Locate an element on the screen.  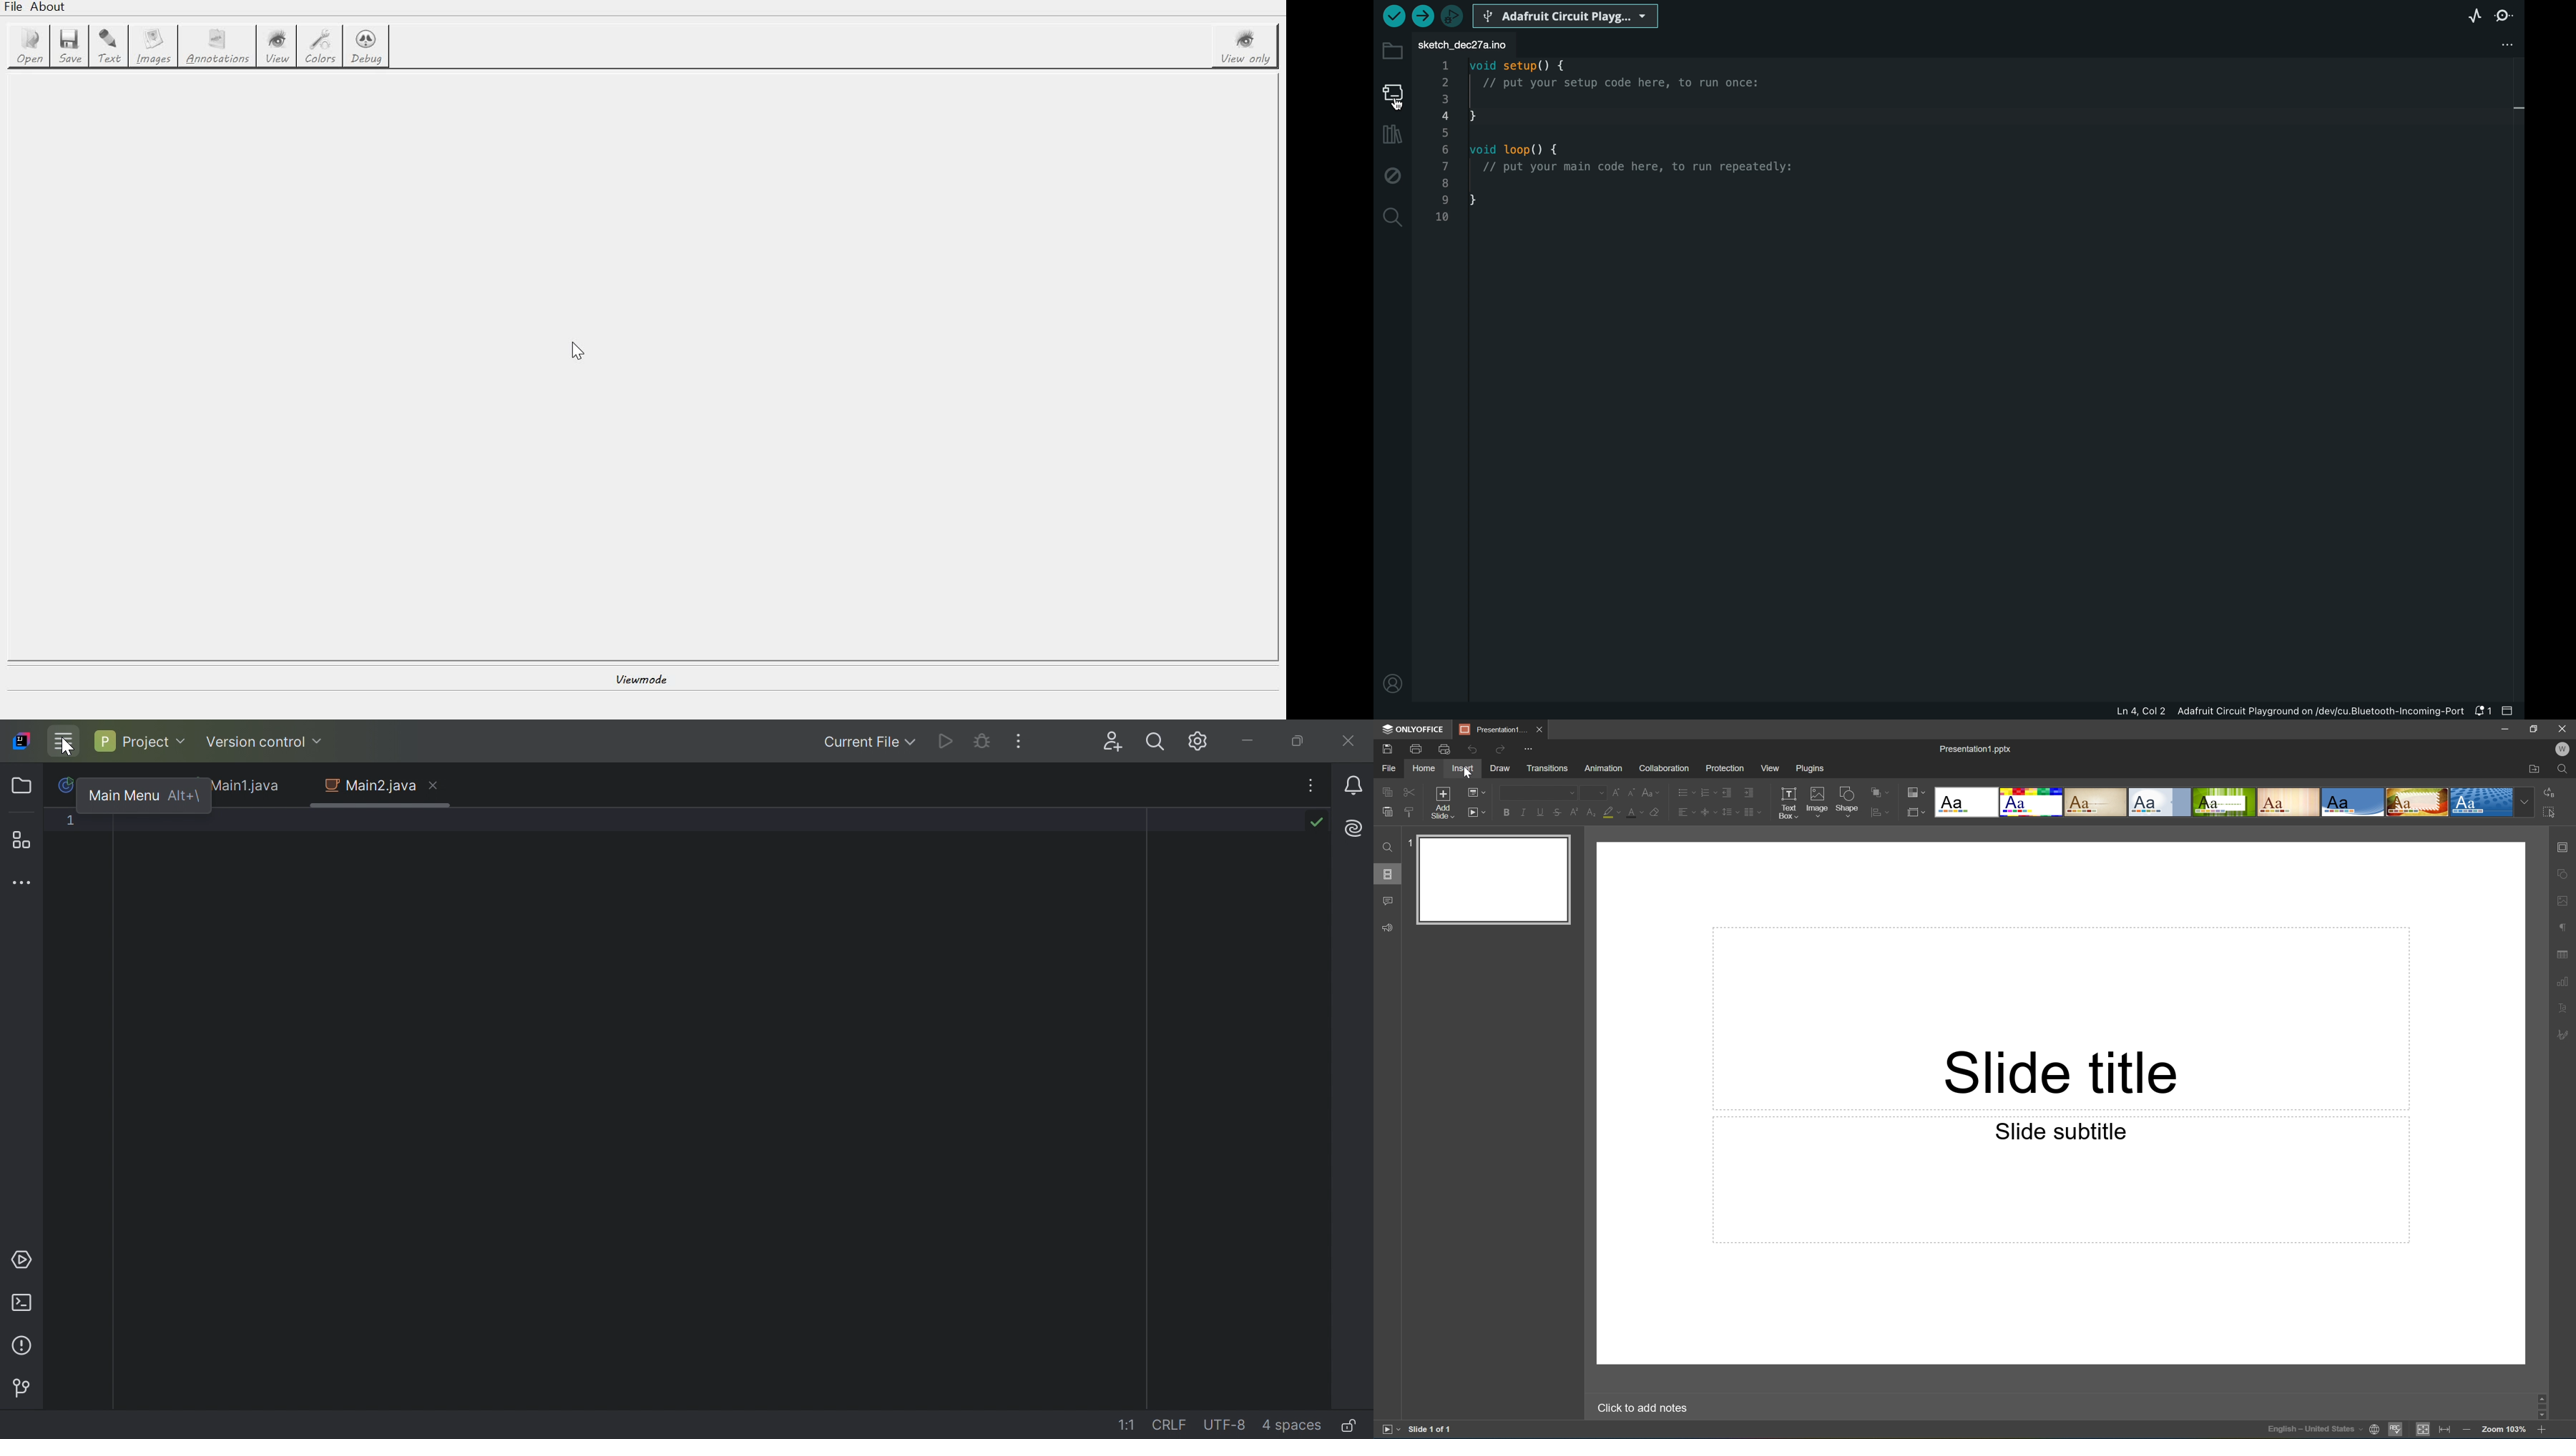
Align shape is located at coordinates (1882, 813).